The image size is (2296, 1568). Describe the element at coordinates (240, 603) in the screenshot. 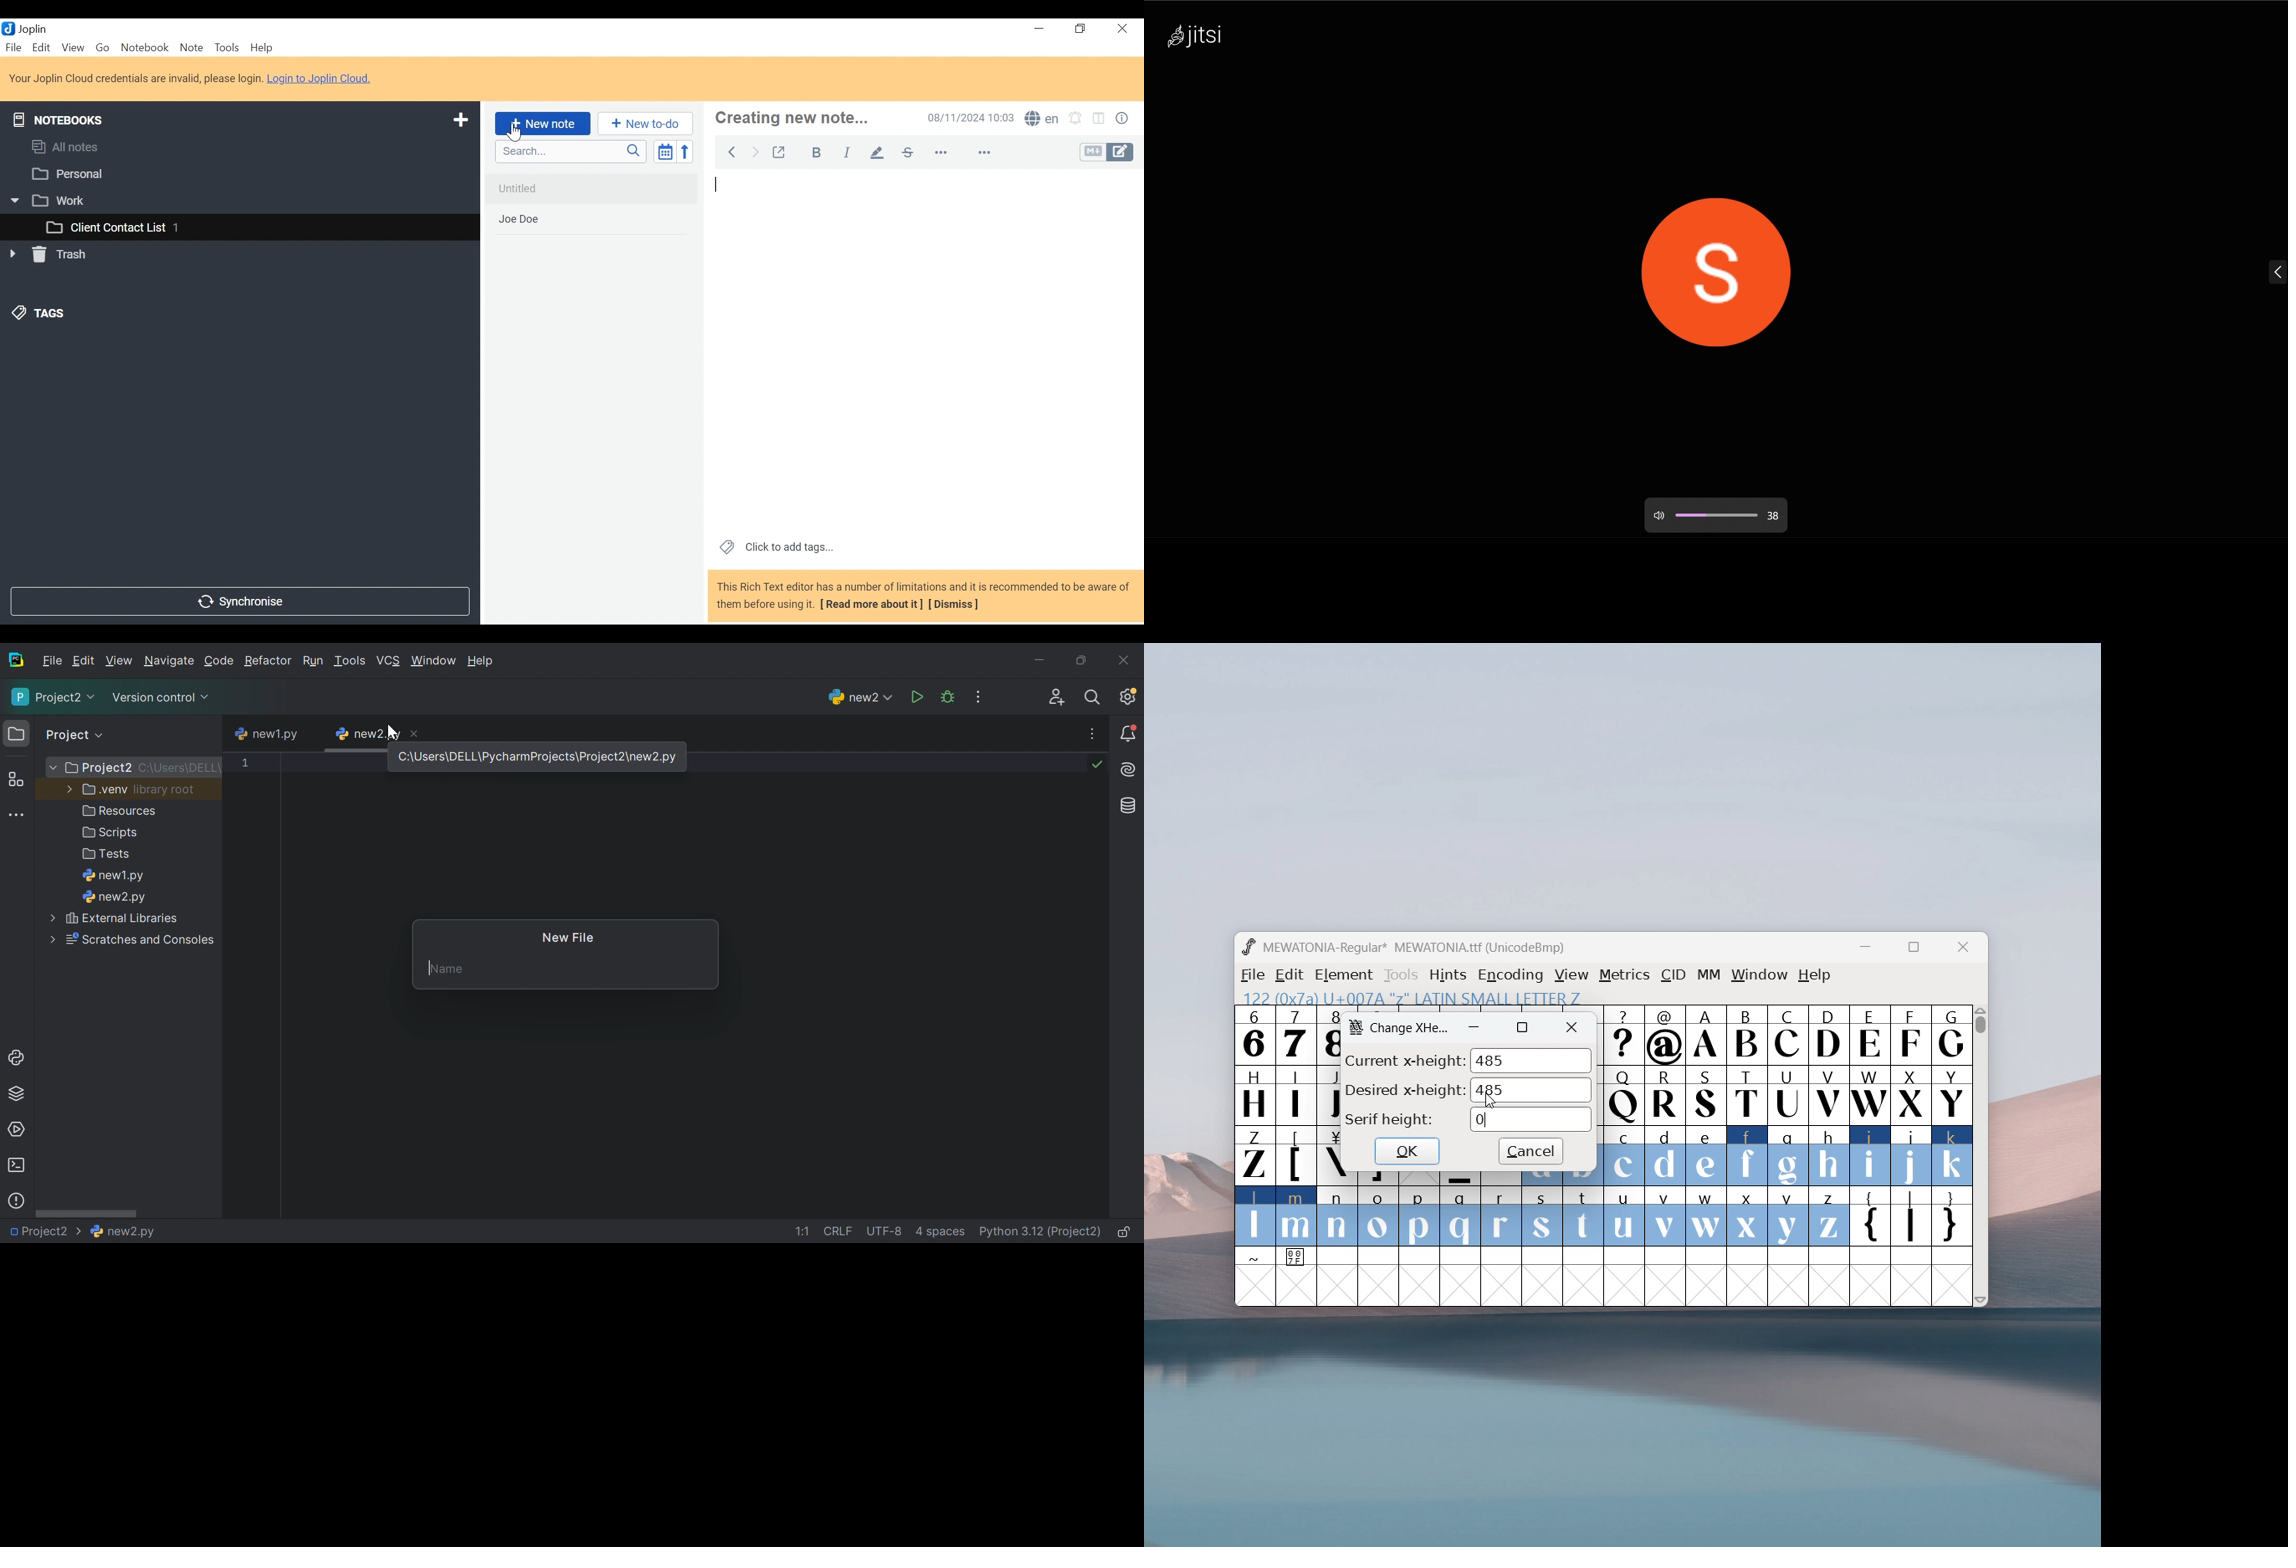

I see `Synchronise` at that location.